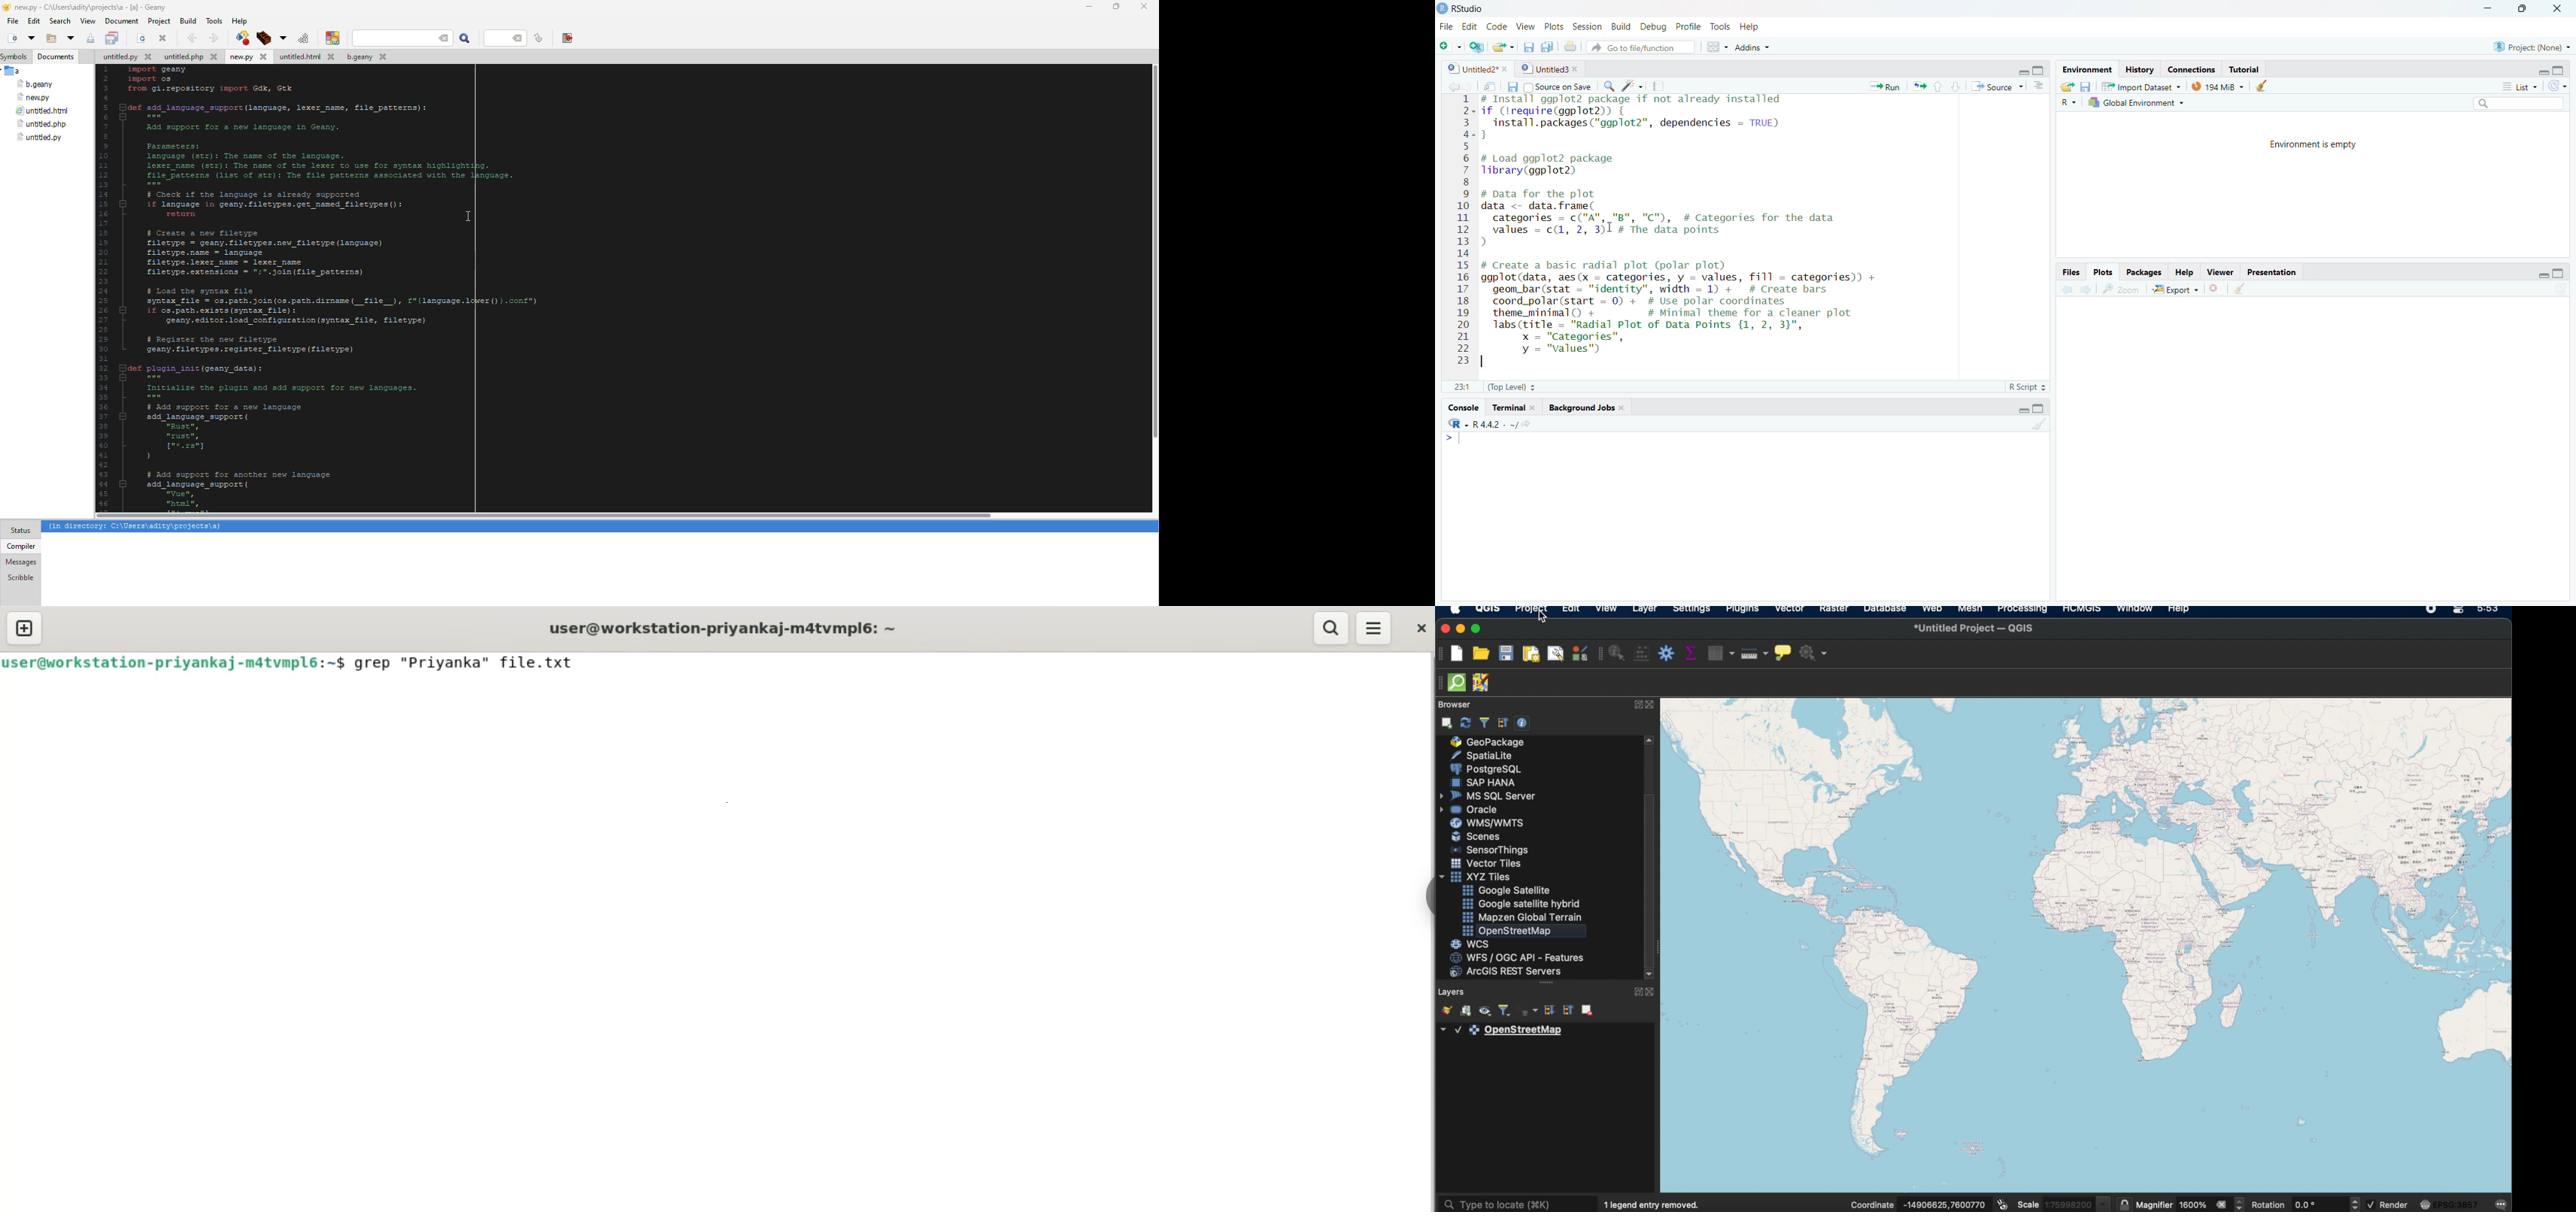 This screenshot has height=1232, width=2576. I want to click on View, so click(1524, 27).